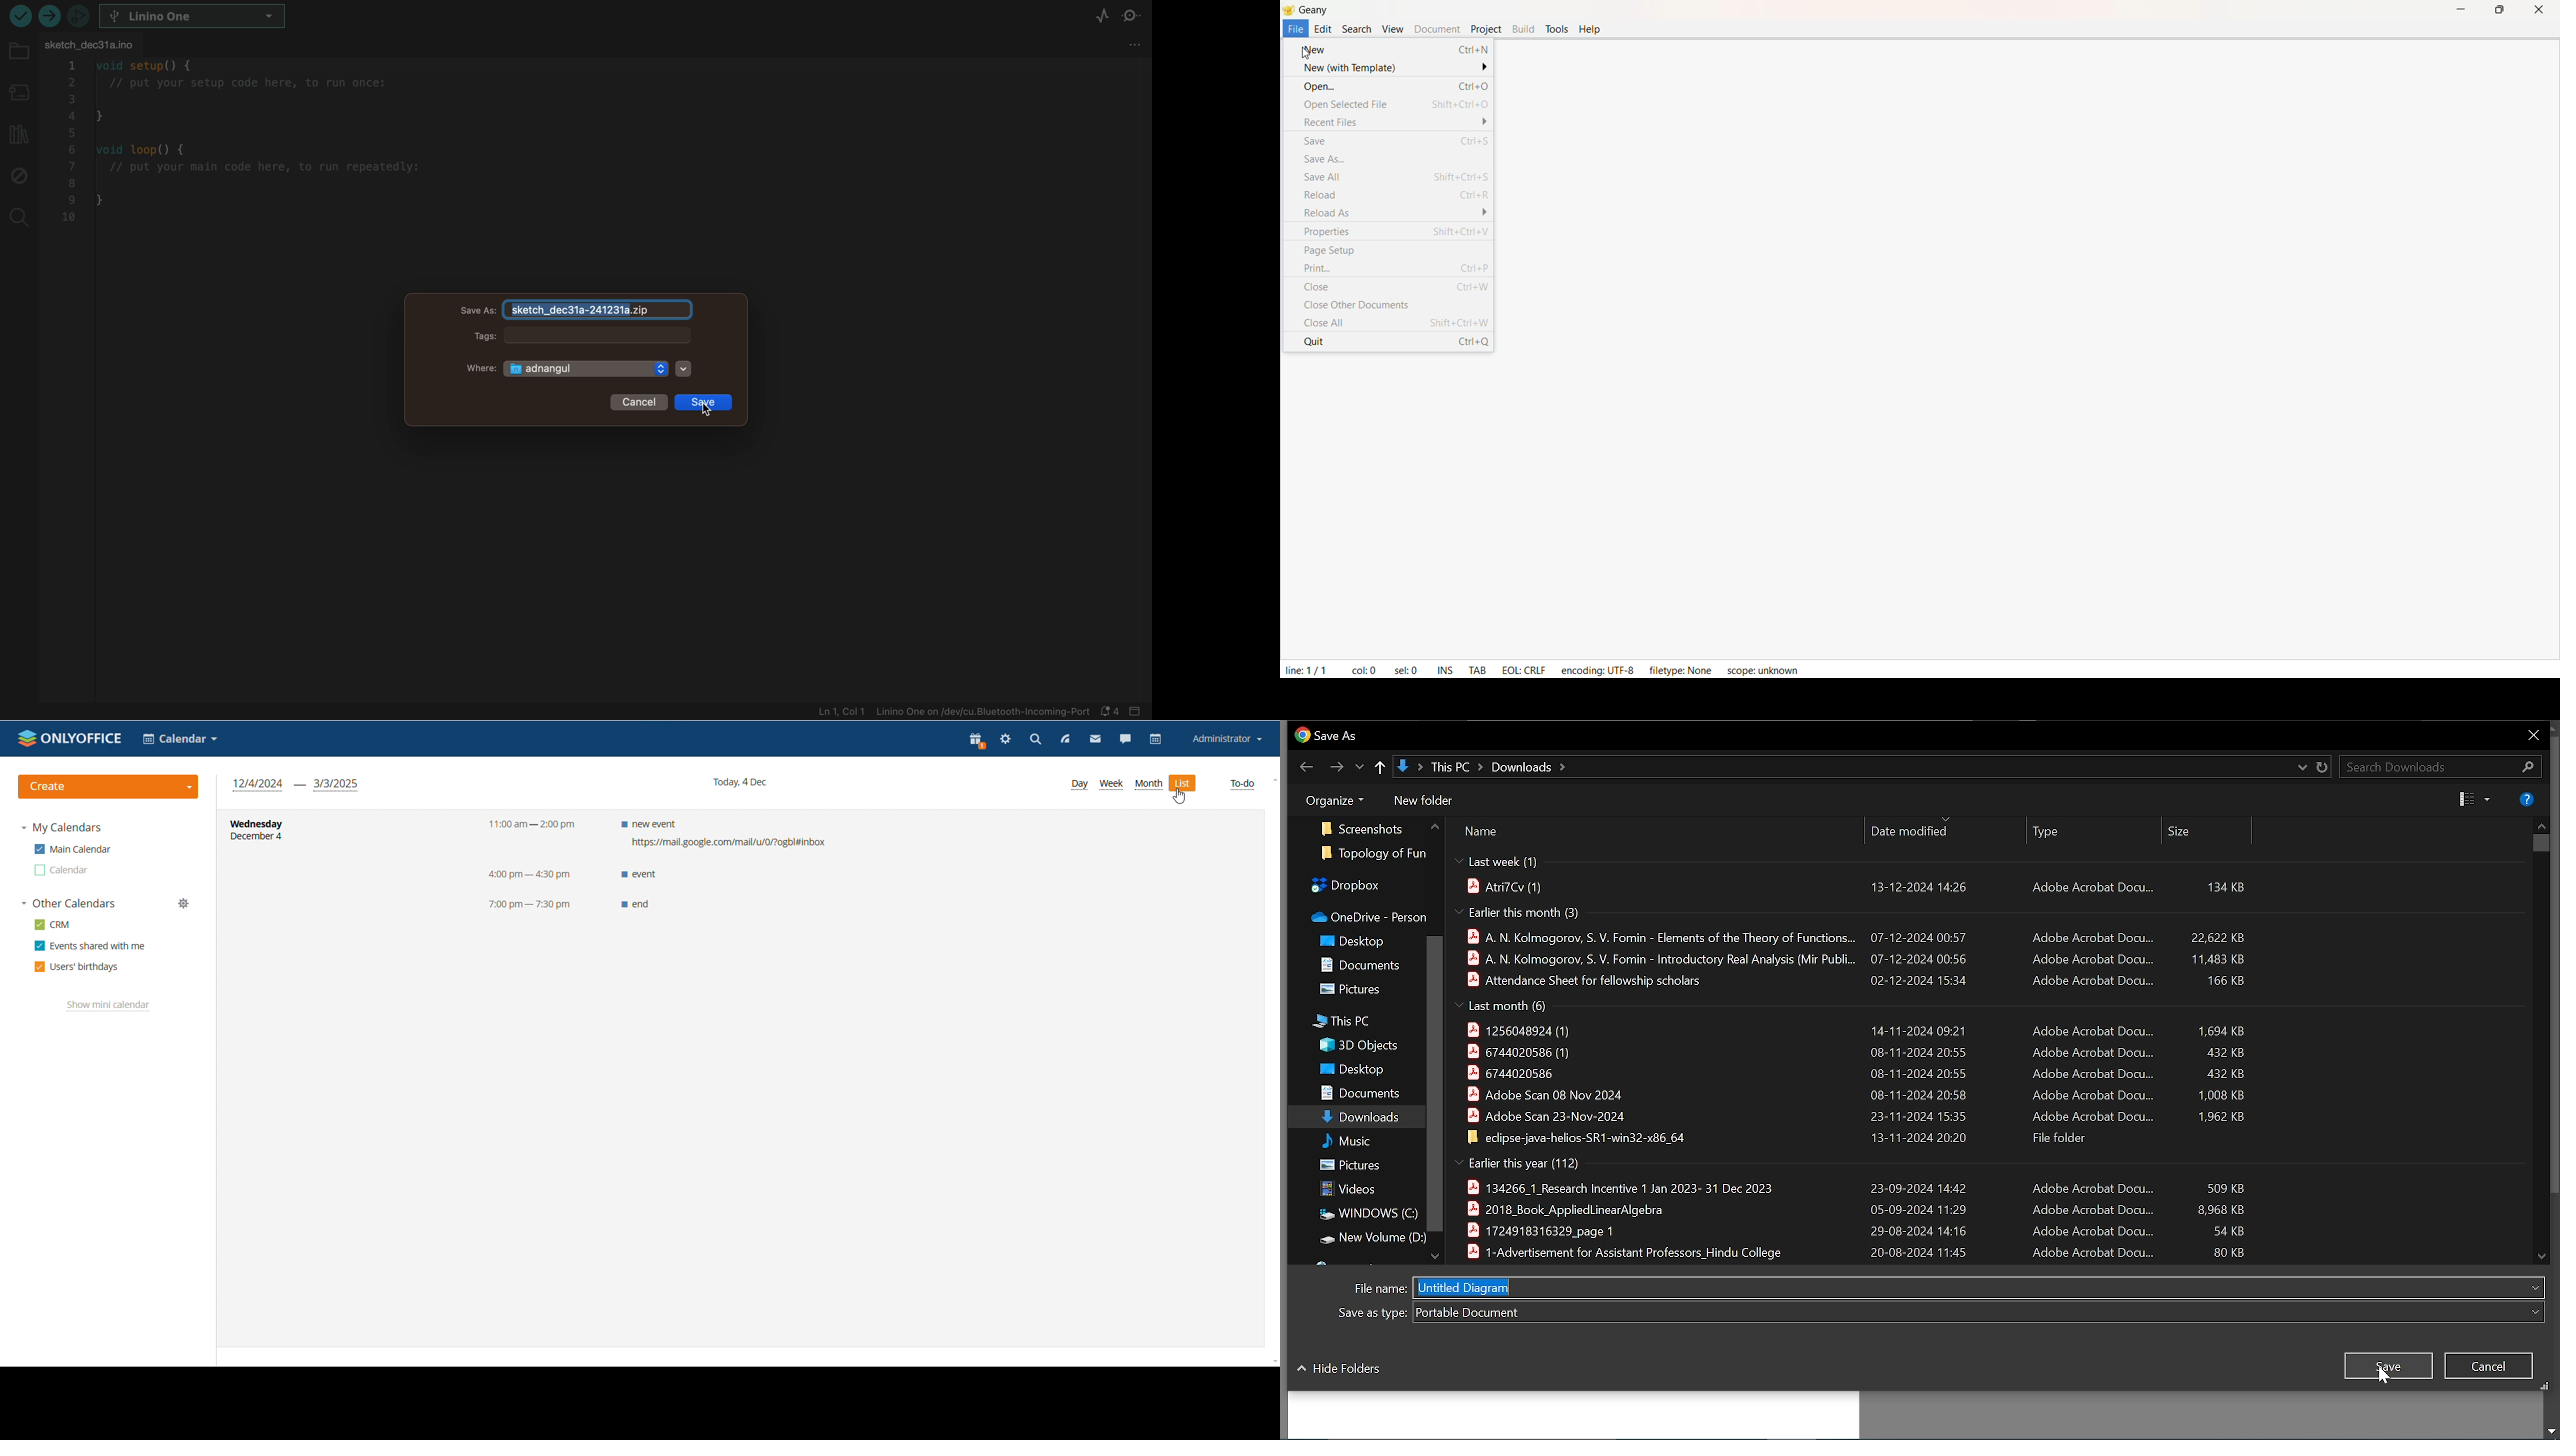 This screenshot has height=1456, width=2576. Describe the element at coordinates (1032, 739) in the screenshot. I see `search` at that location.